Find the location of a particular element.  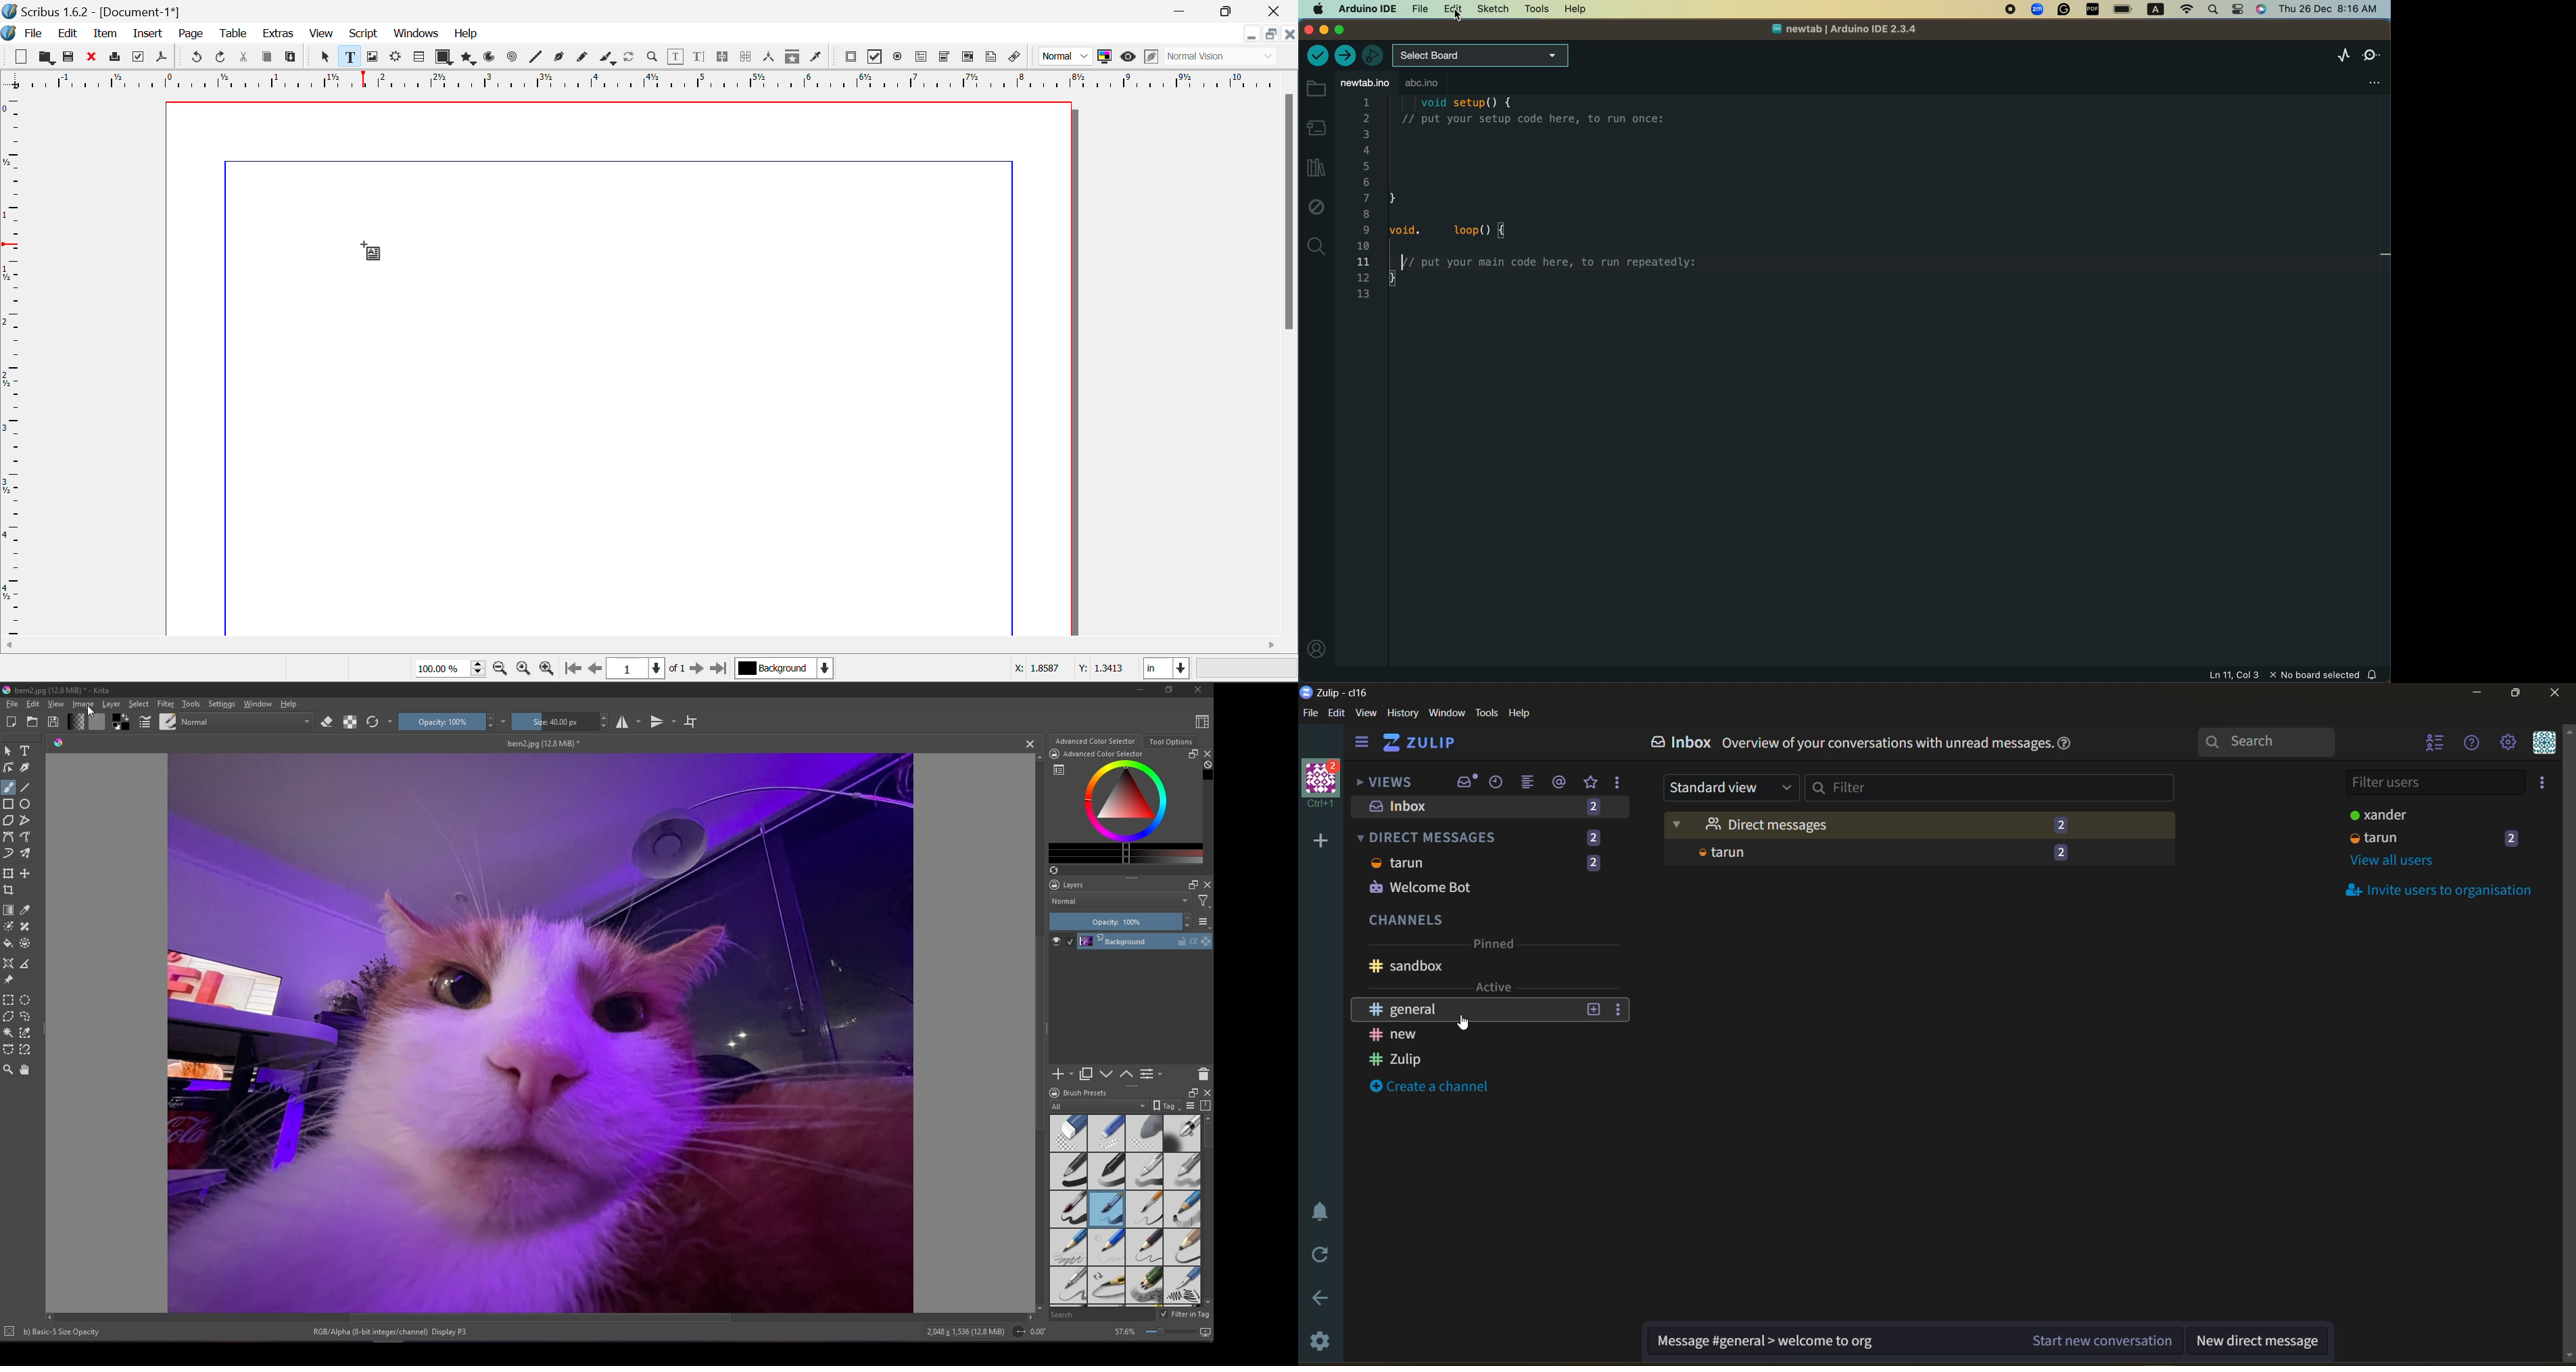

tools is located at coordinates (1536, 9).